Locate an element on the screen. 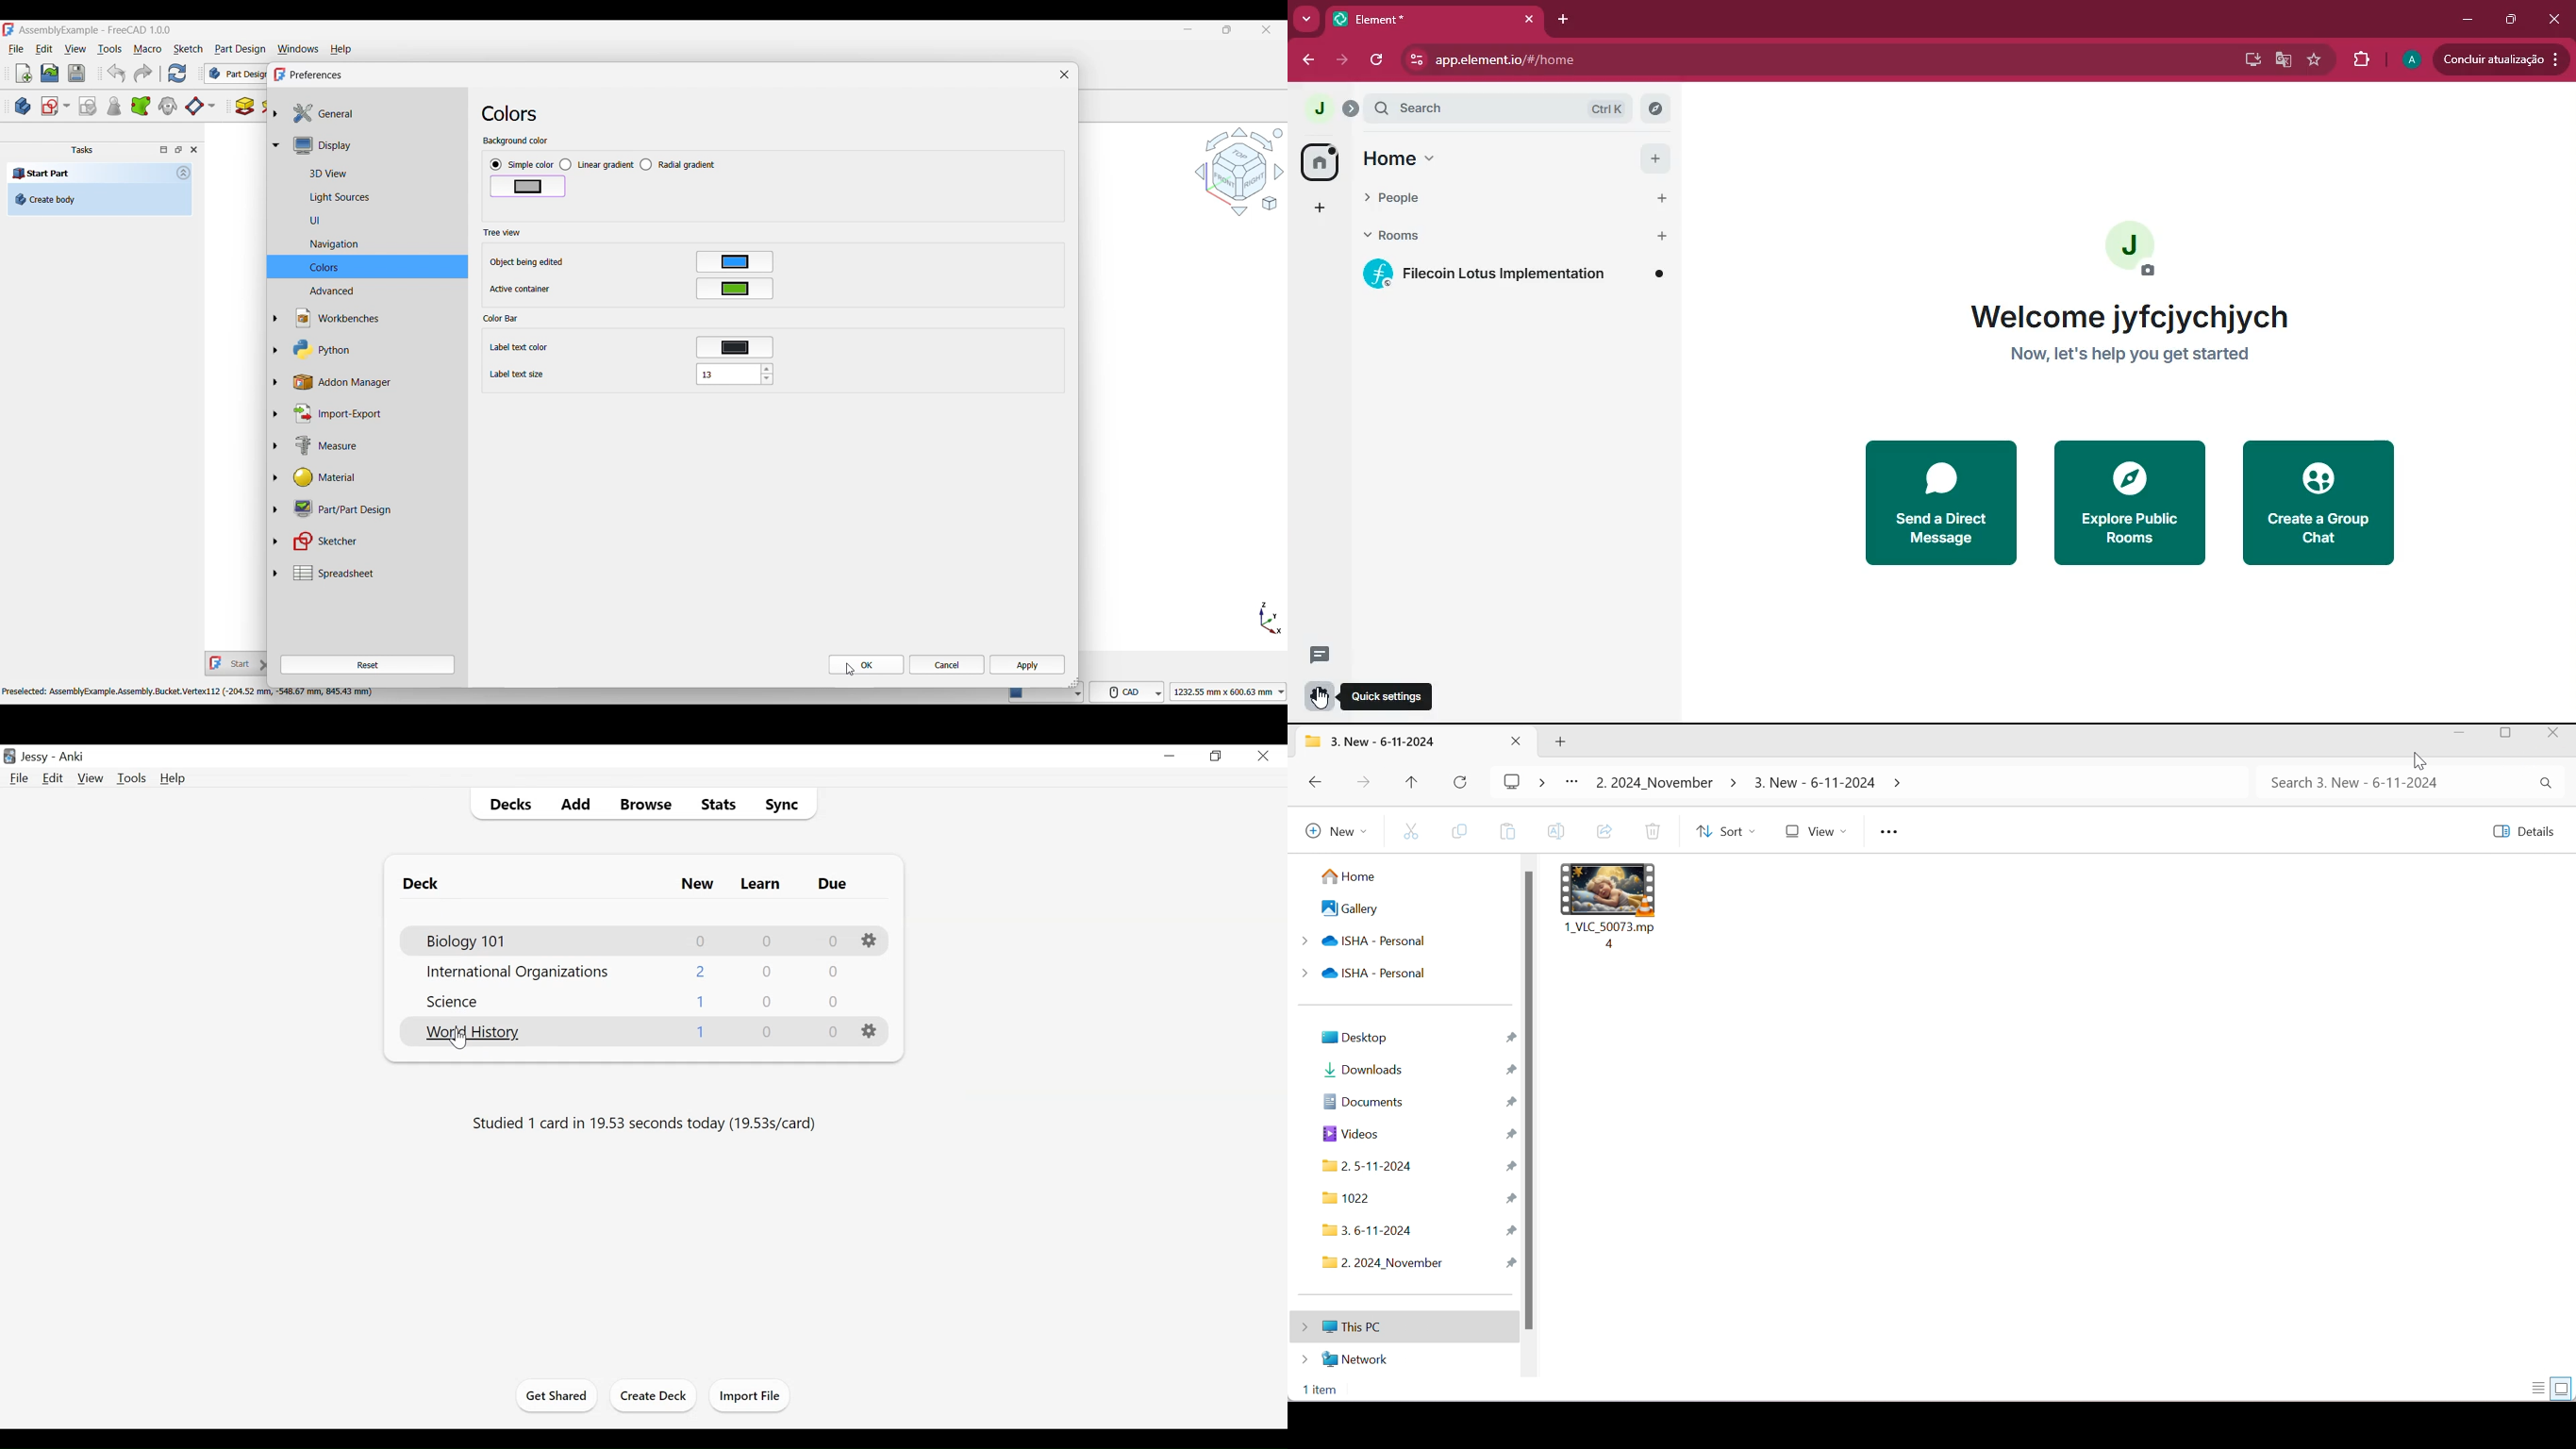 Image resolution: width=2576 pixels, height=1456 pixels. ISHA - Personal is located at coordinates (1363, 973).